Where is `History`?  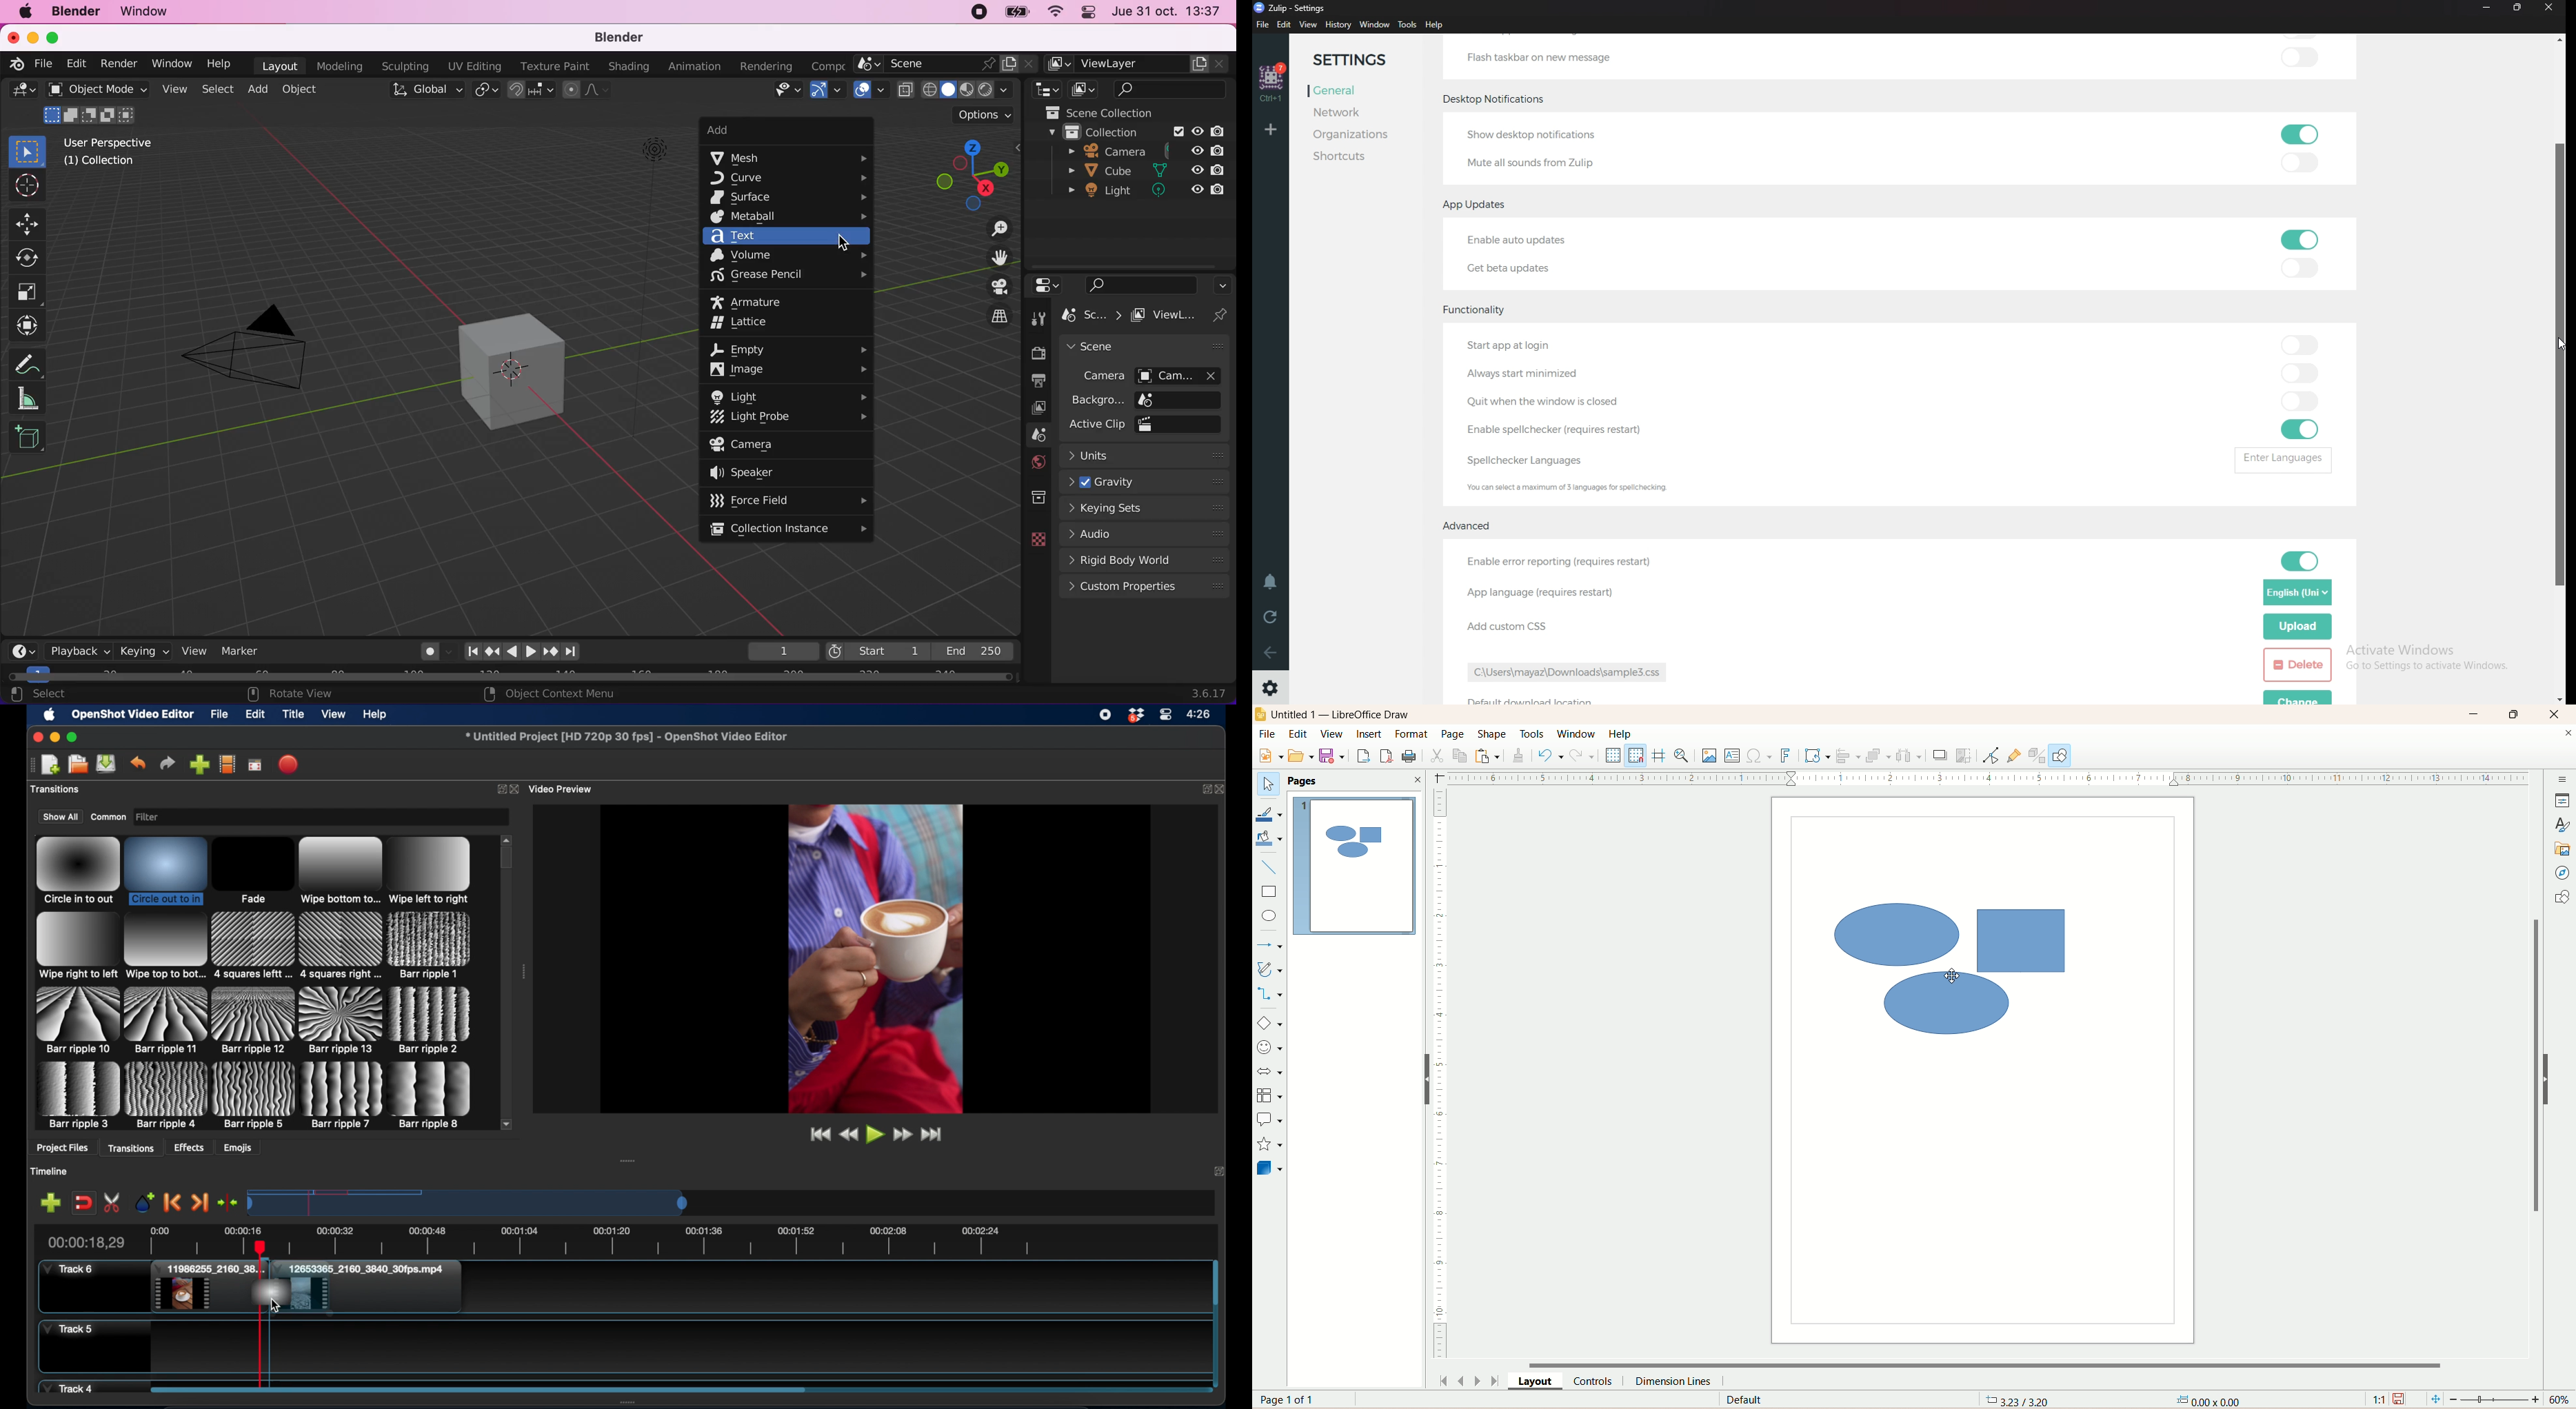 History is located at coordinates (1339, 25).